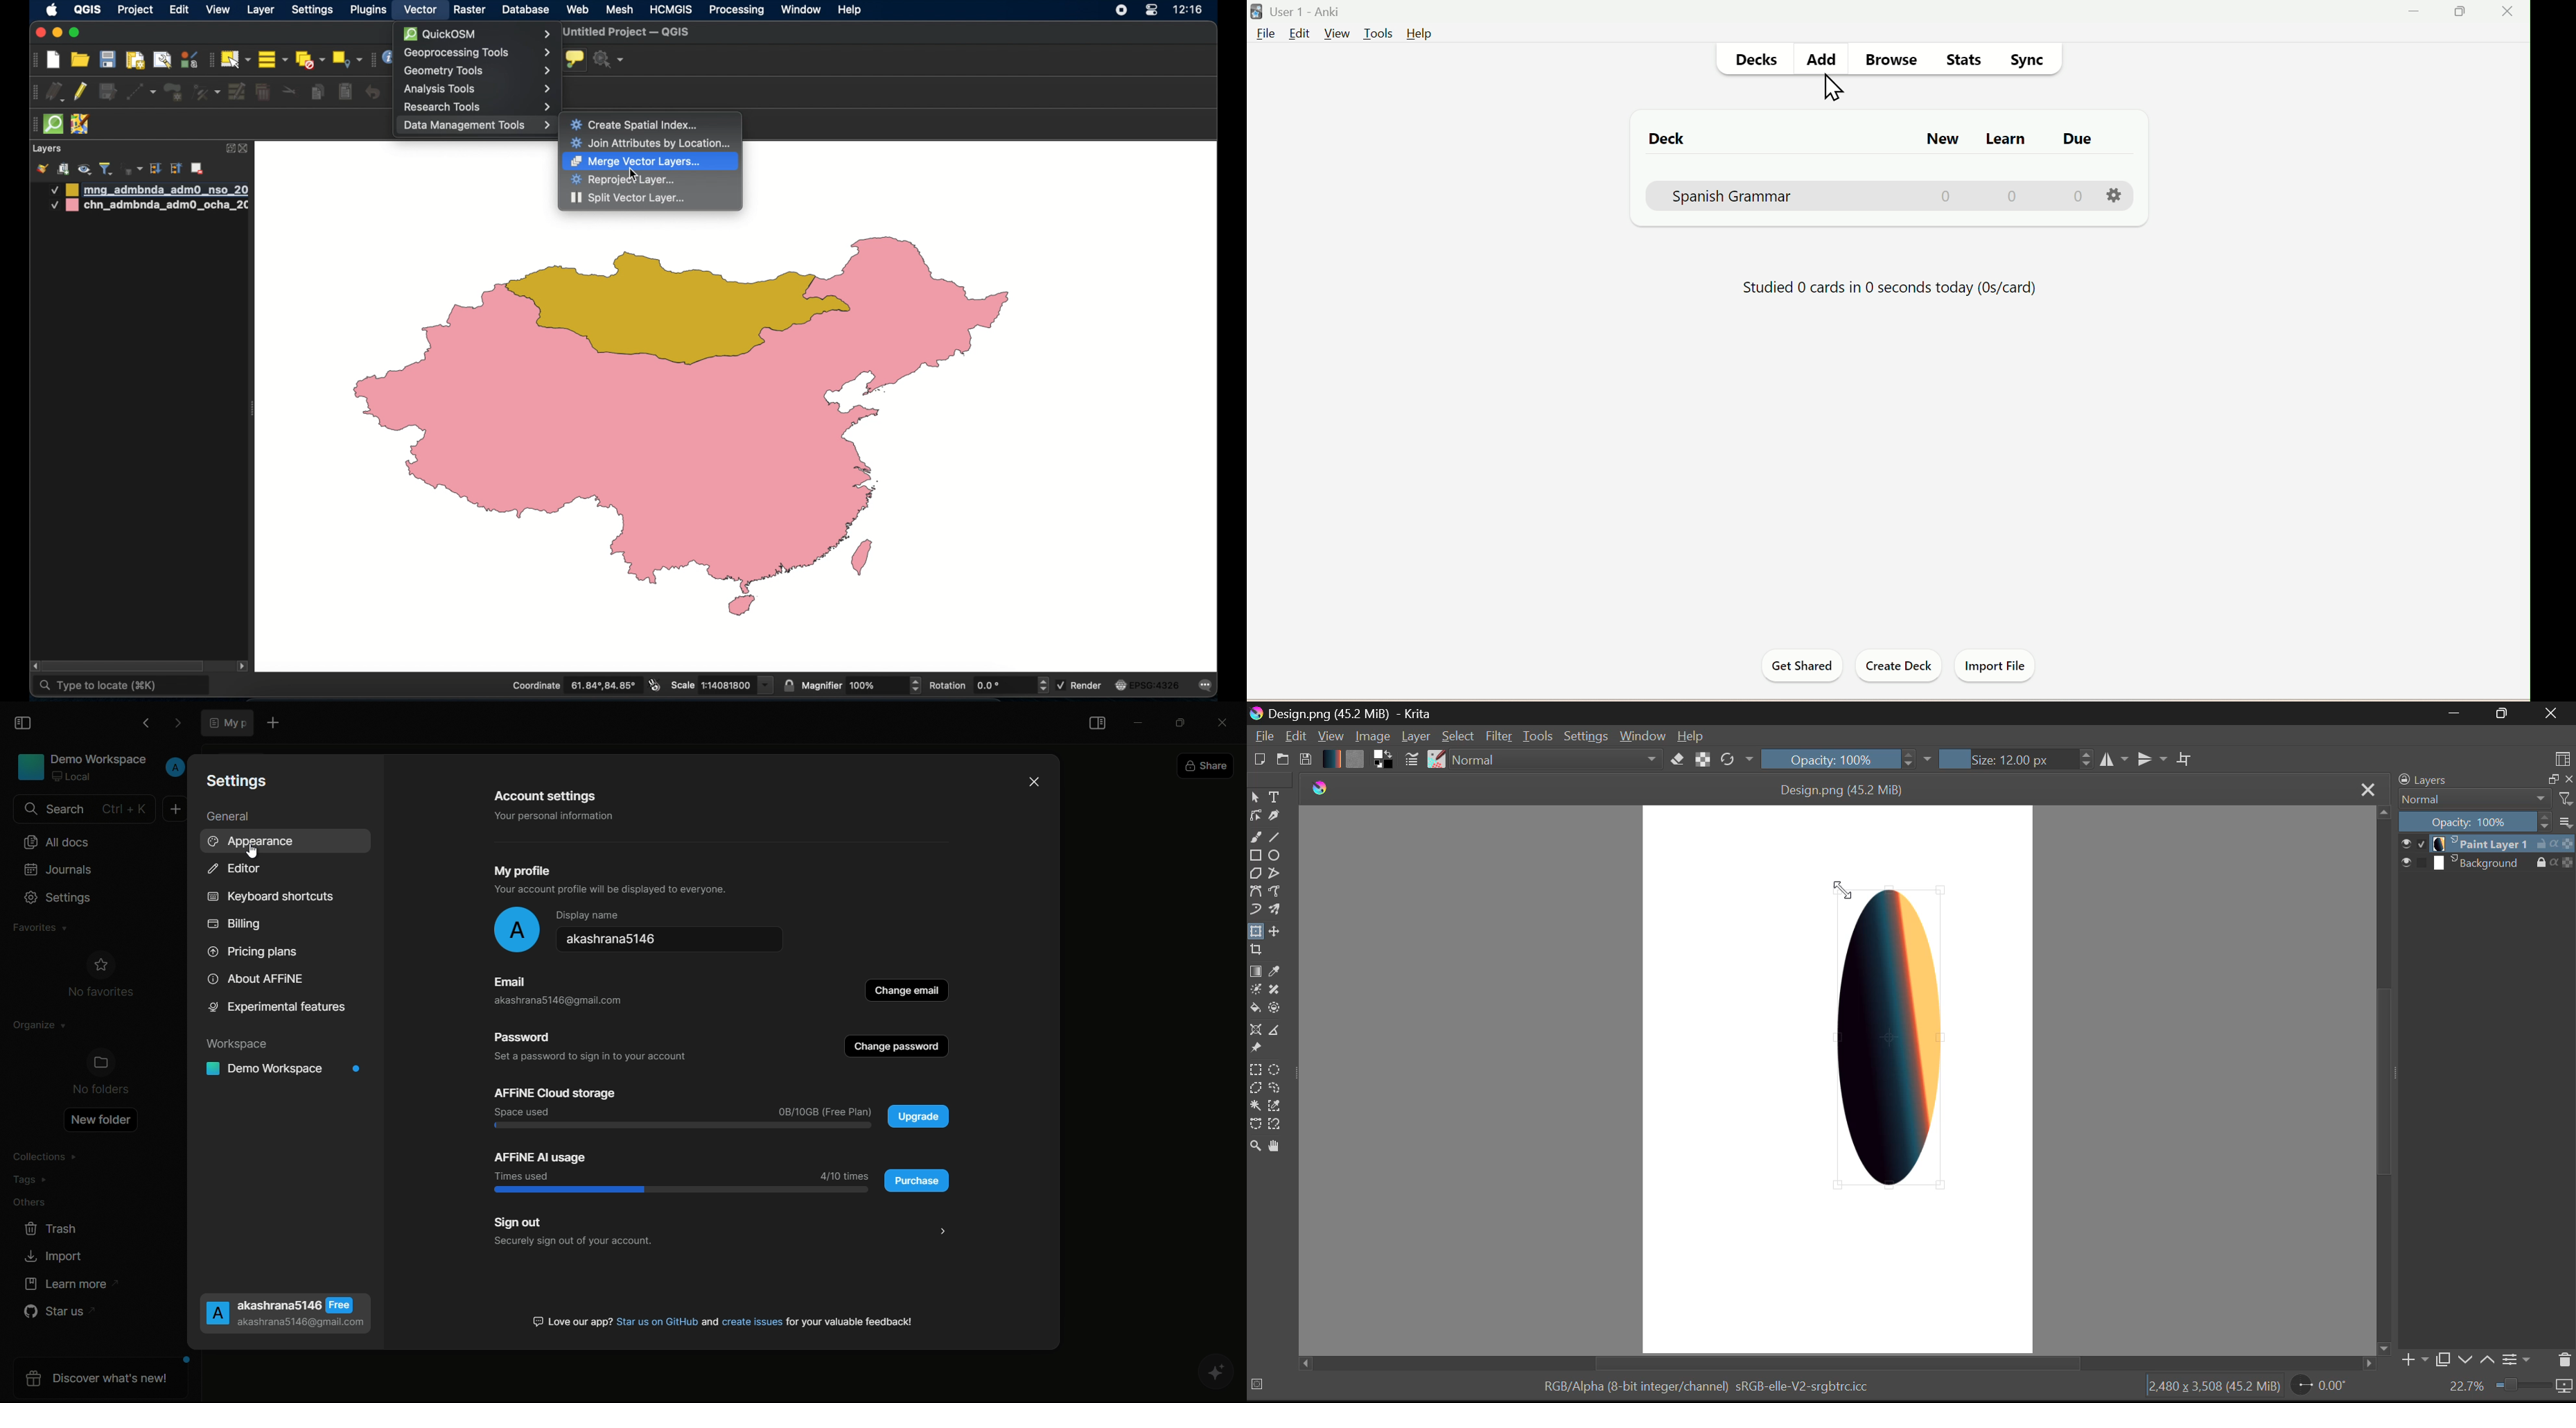 Image resolution: width=2576 pixels, height=1428 pixels. What do you see at coordinates (1208, 687) in the screenshot?
I see `messages` at bounding box center [1208, 687].